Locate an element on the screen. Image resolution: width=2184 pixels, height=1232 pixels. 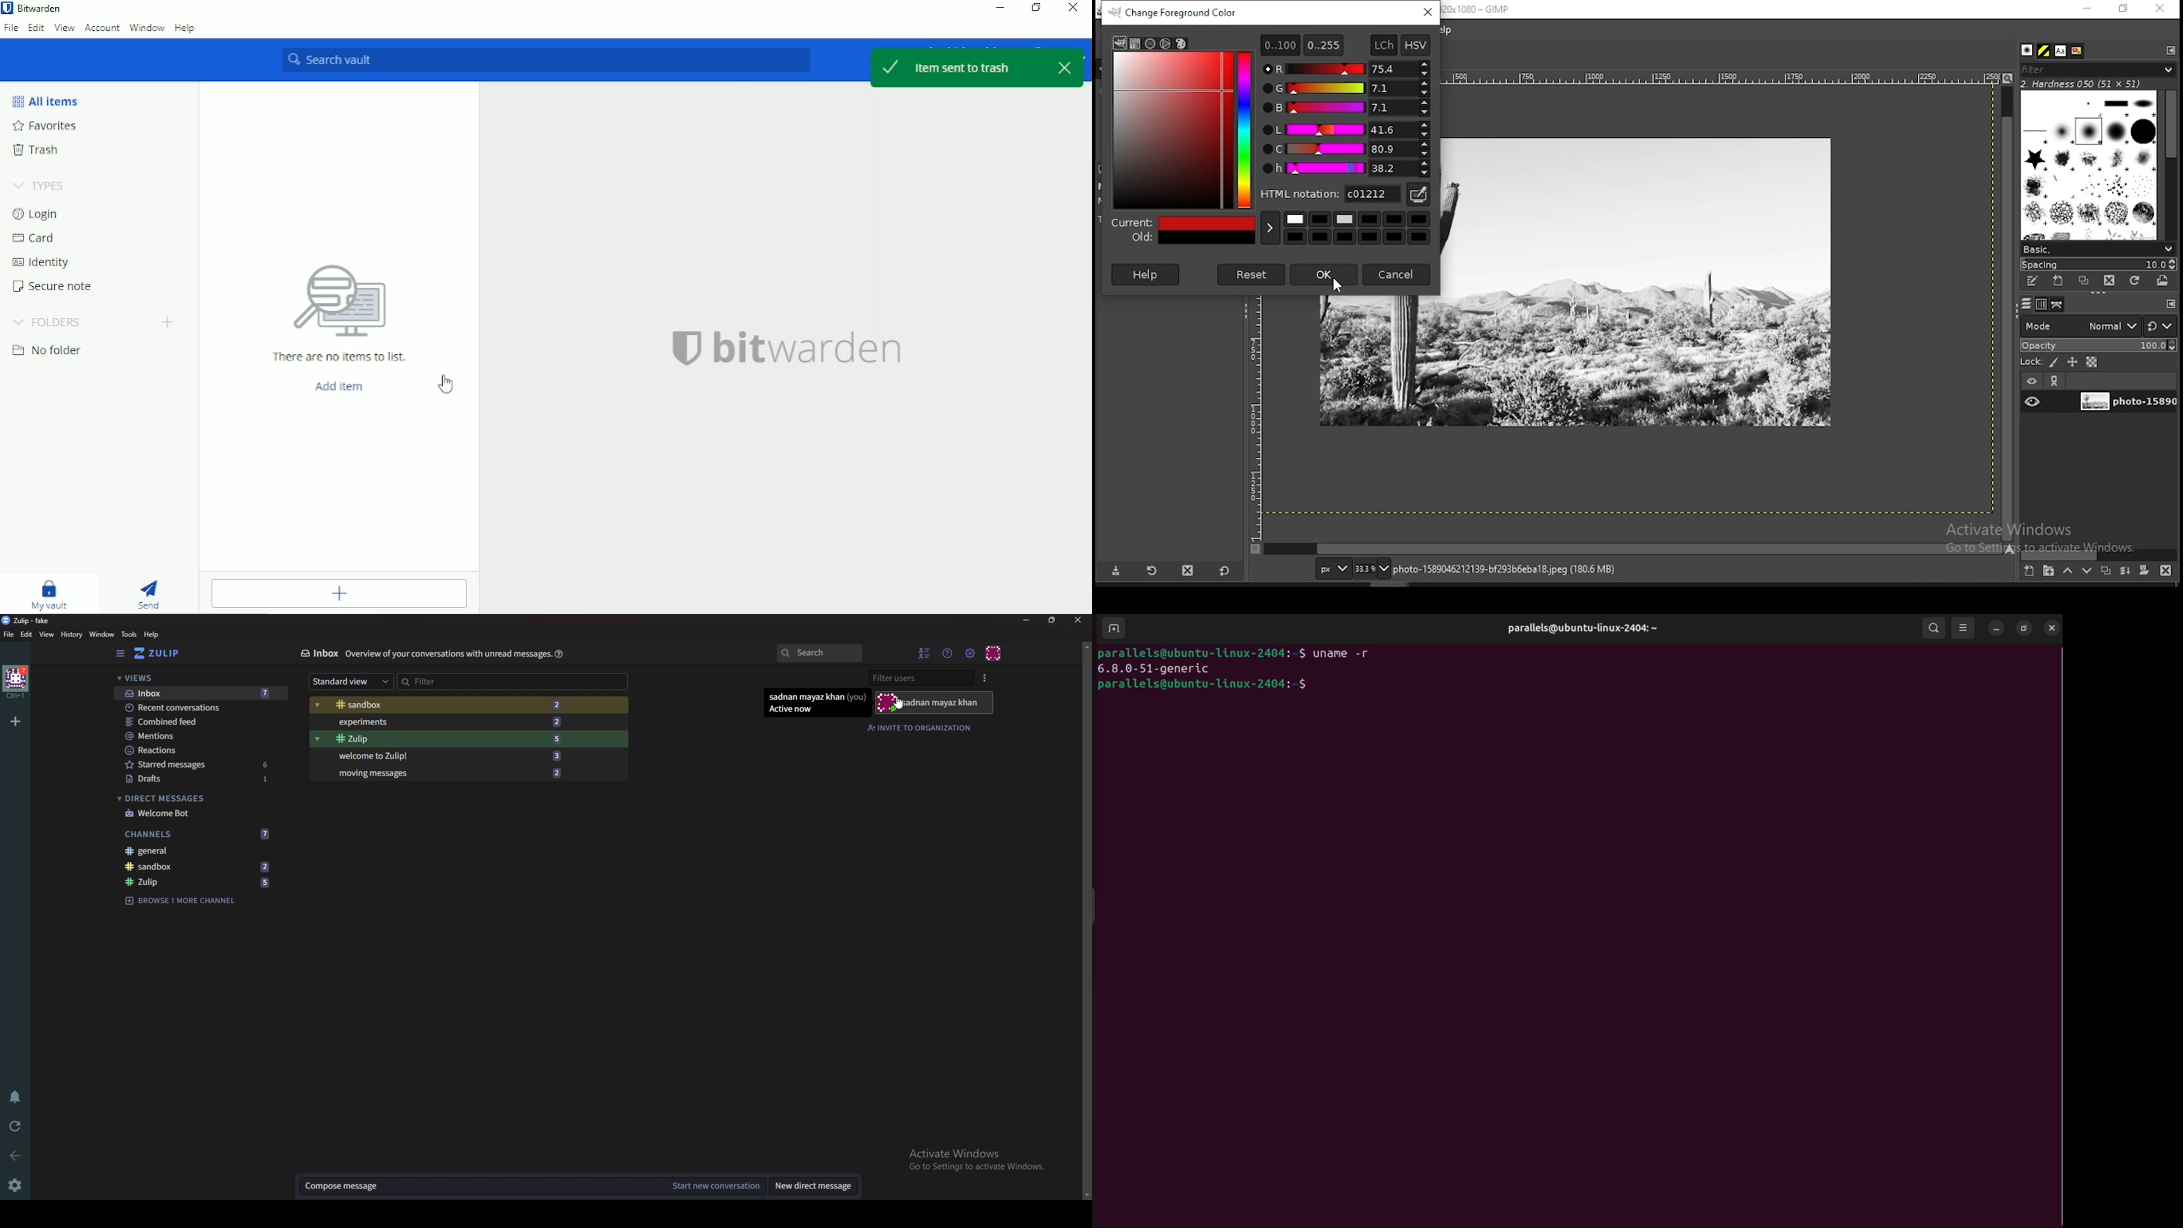
reload tool preset is located at coordinates (1153, 570).